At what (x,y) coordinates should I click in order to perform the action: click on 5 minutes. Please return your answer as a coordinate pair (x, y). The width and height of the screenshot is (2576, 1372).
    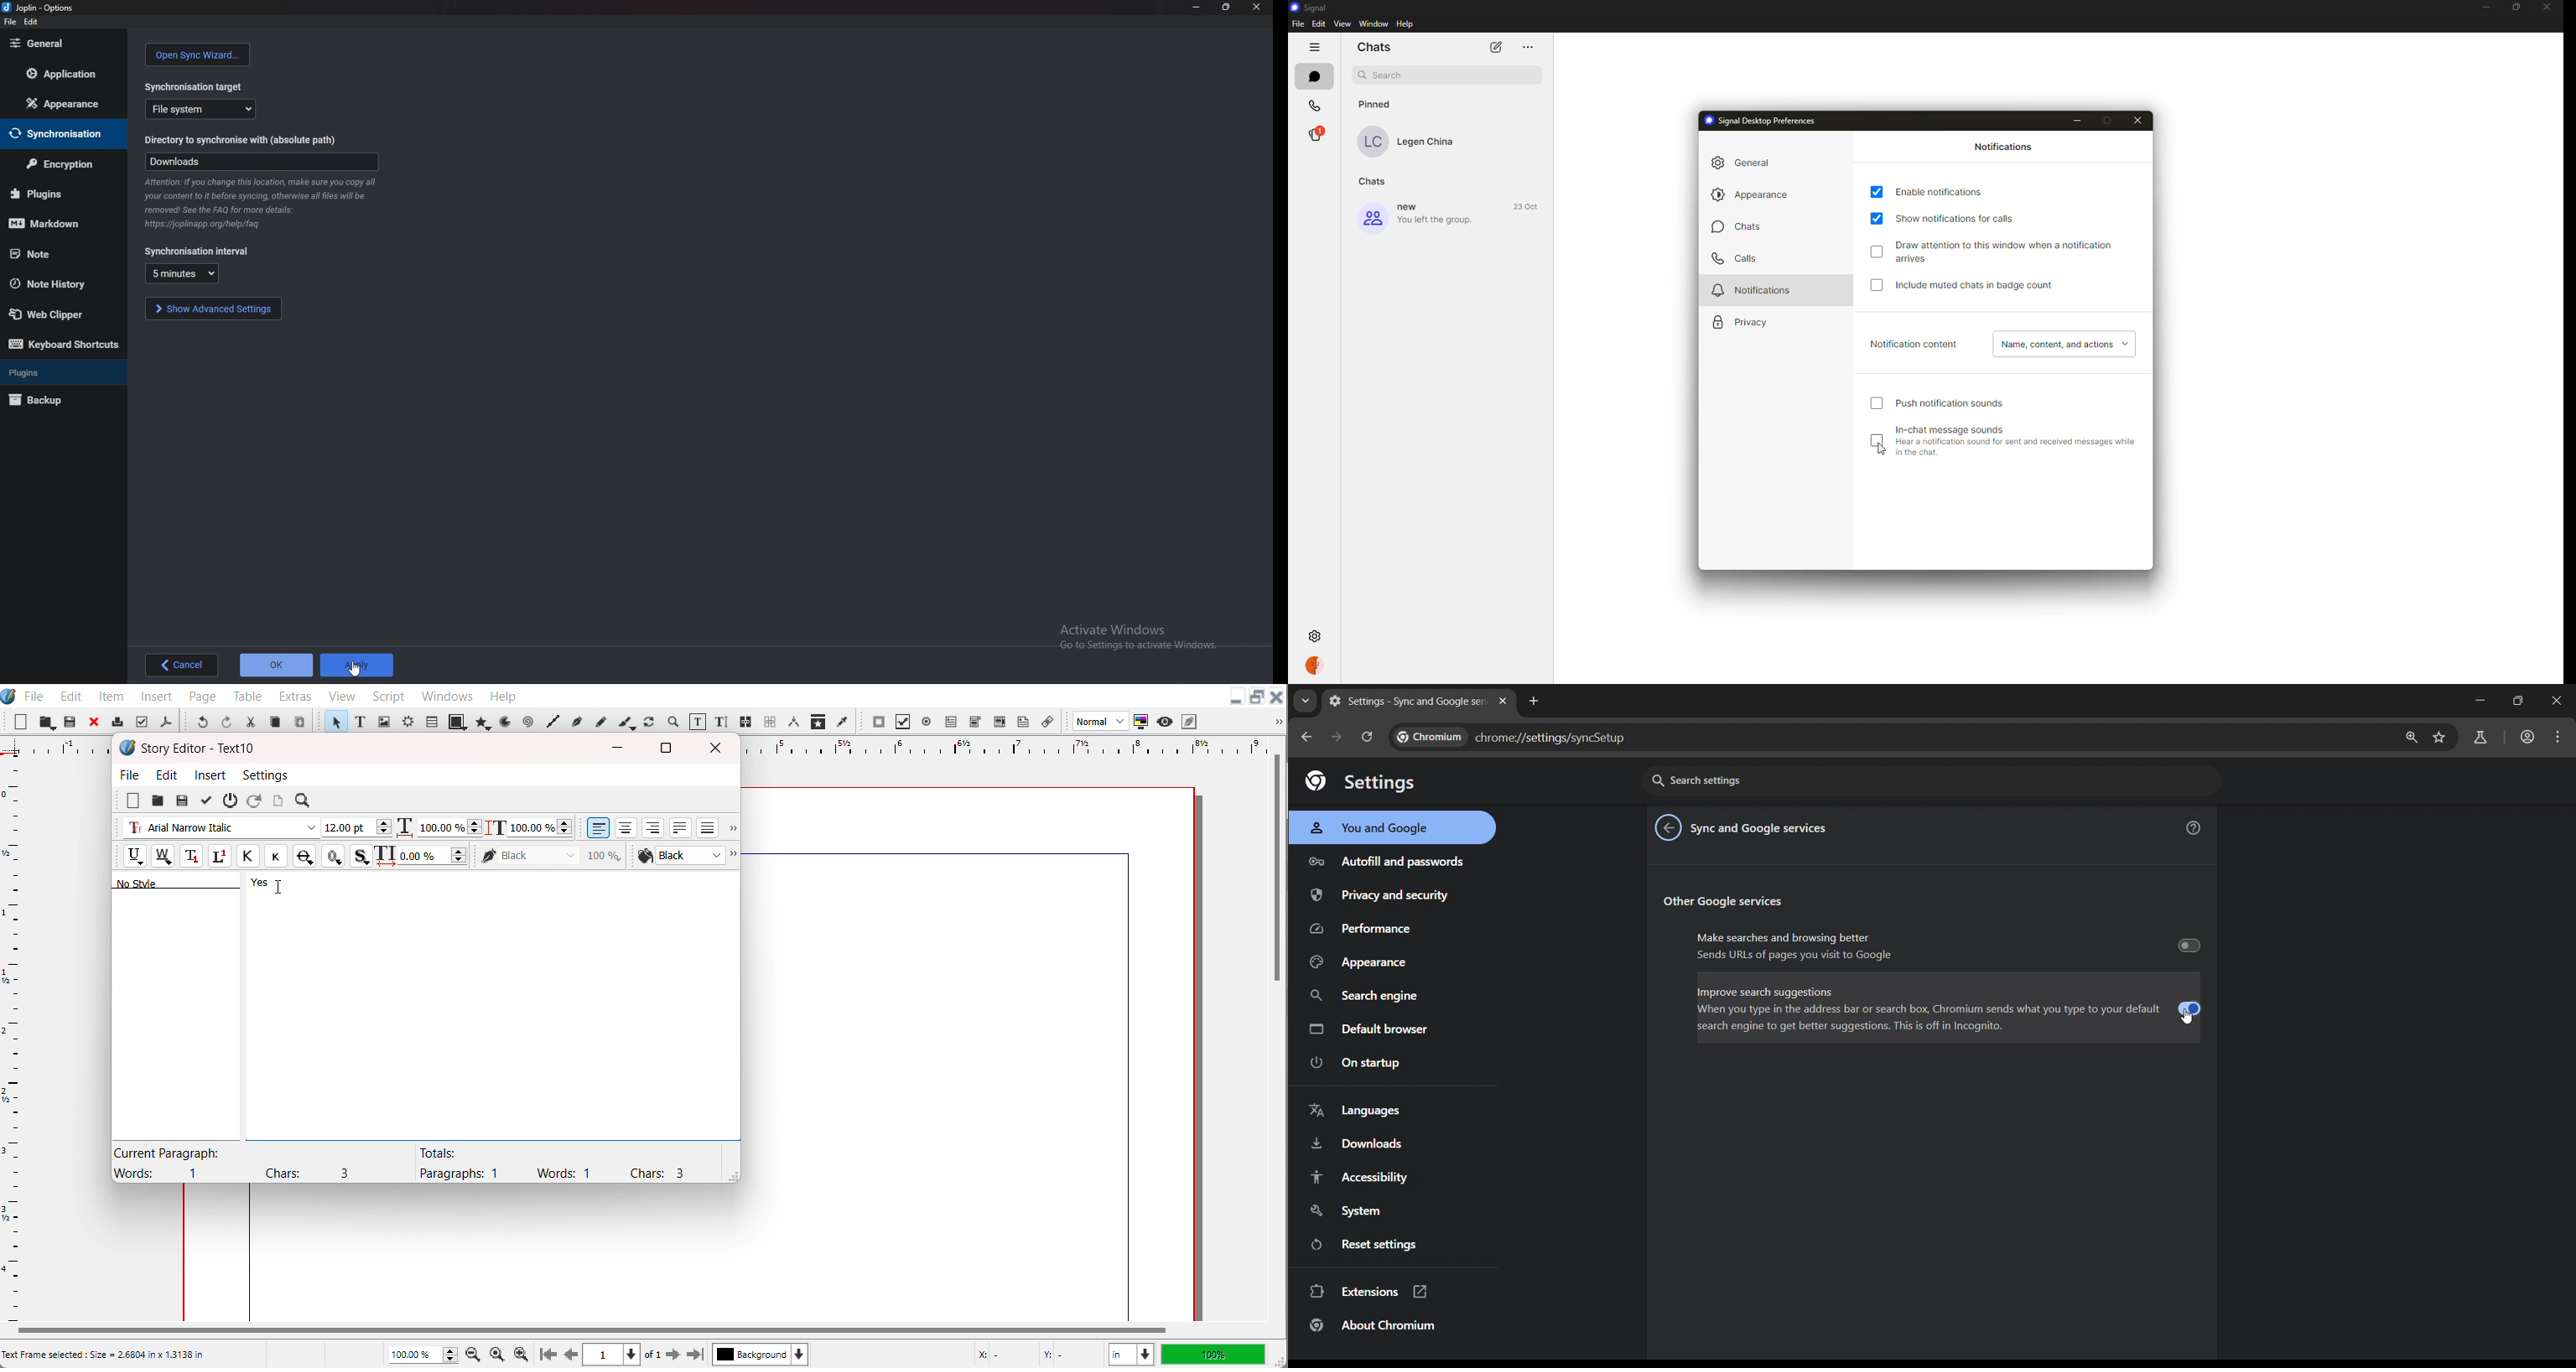
    Looking at the image, I should click on (182, 273).